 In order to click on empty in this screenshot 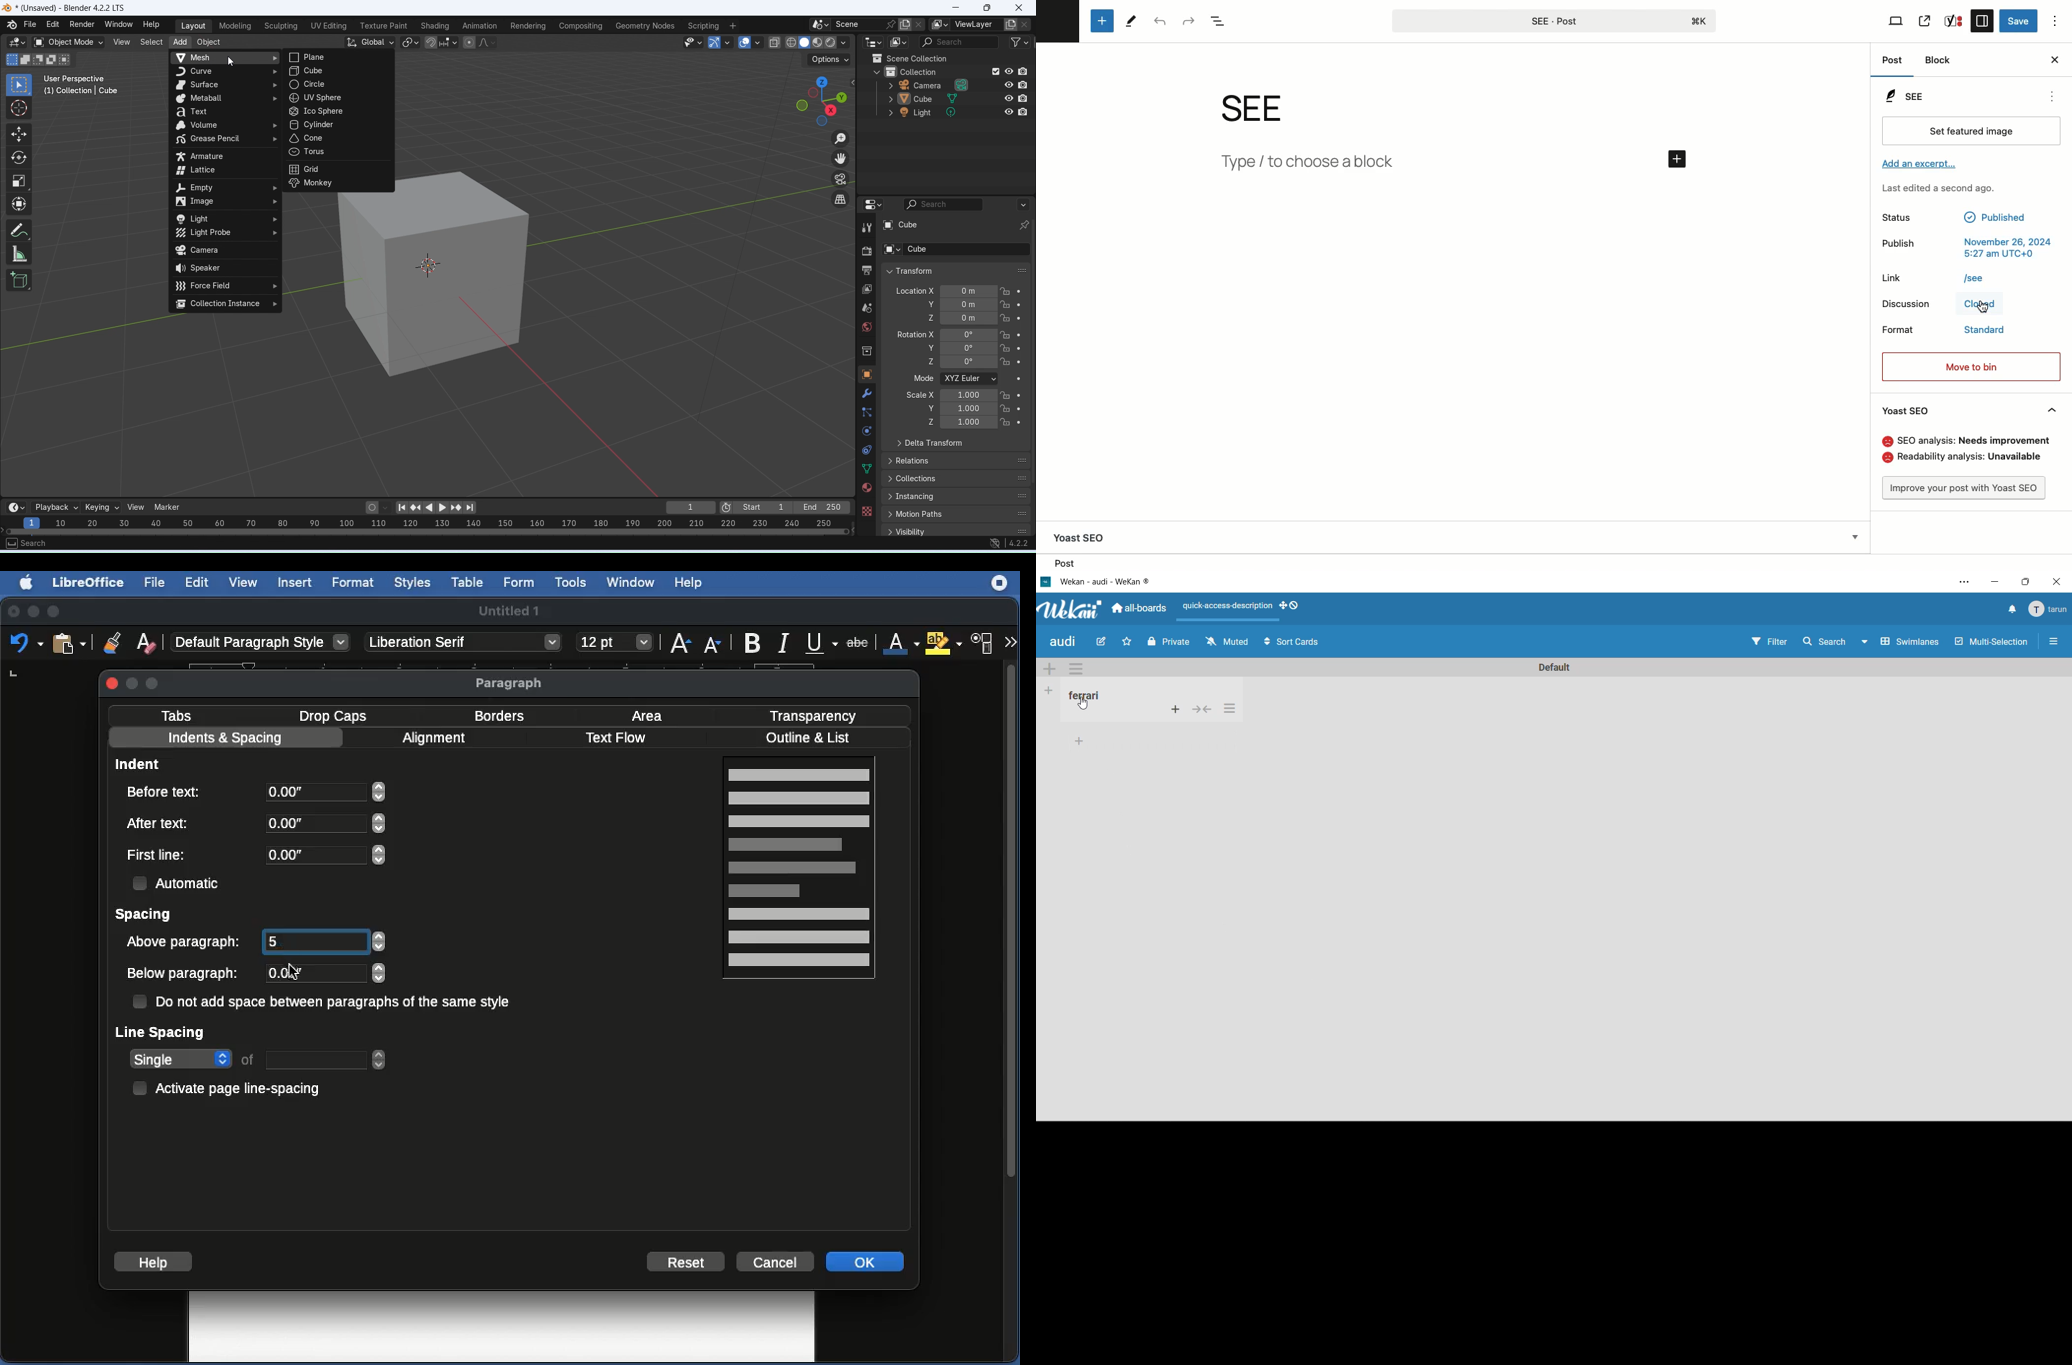, I will do `click(225, 187)`.